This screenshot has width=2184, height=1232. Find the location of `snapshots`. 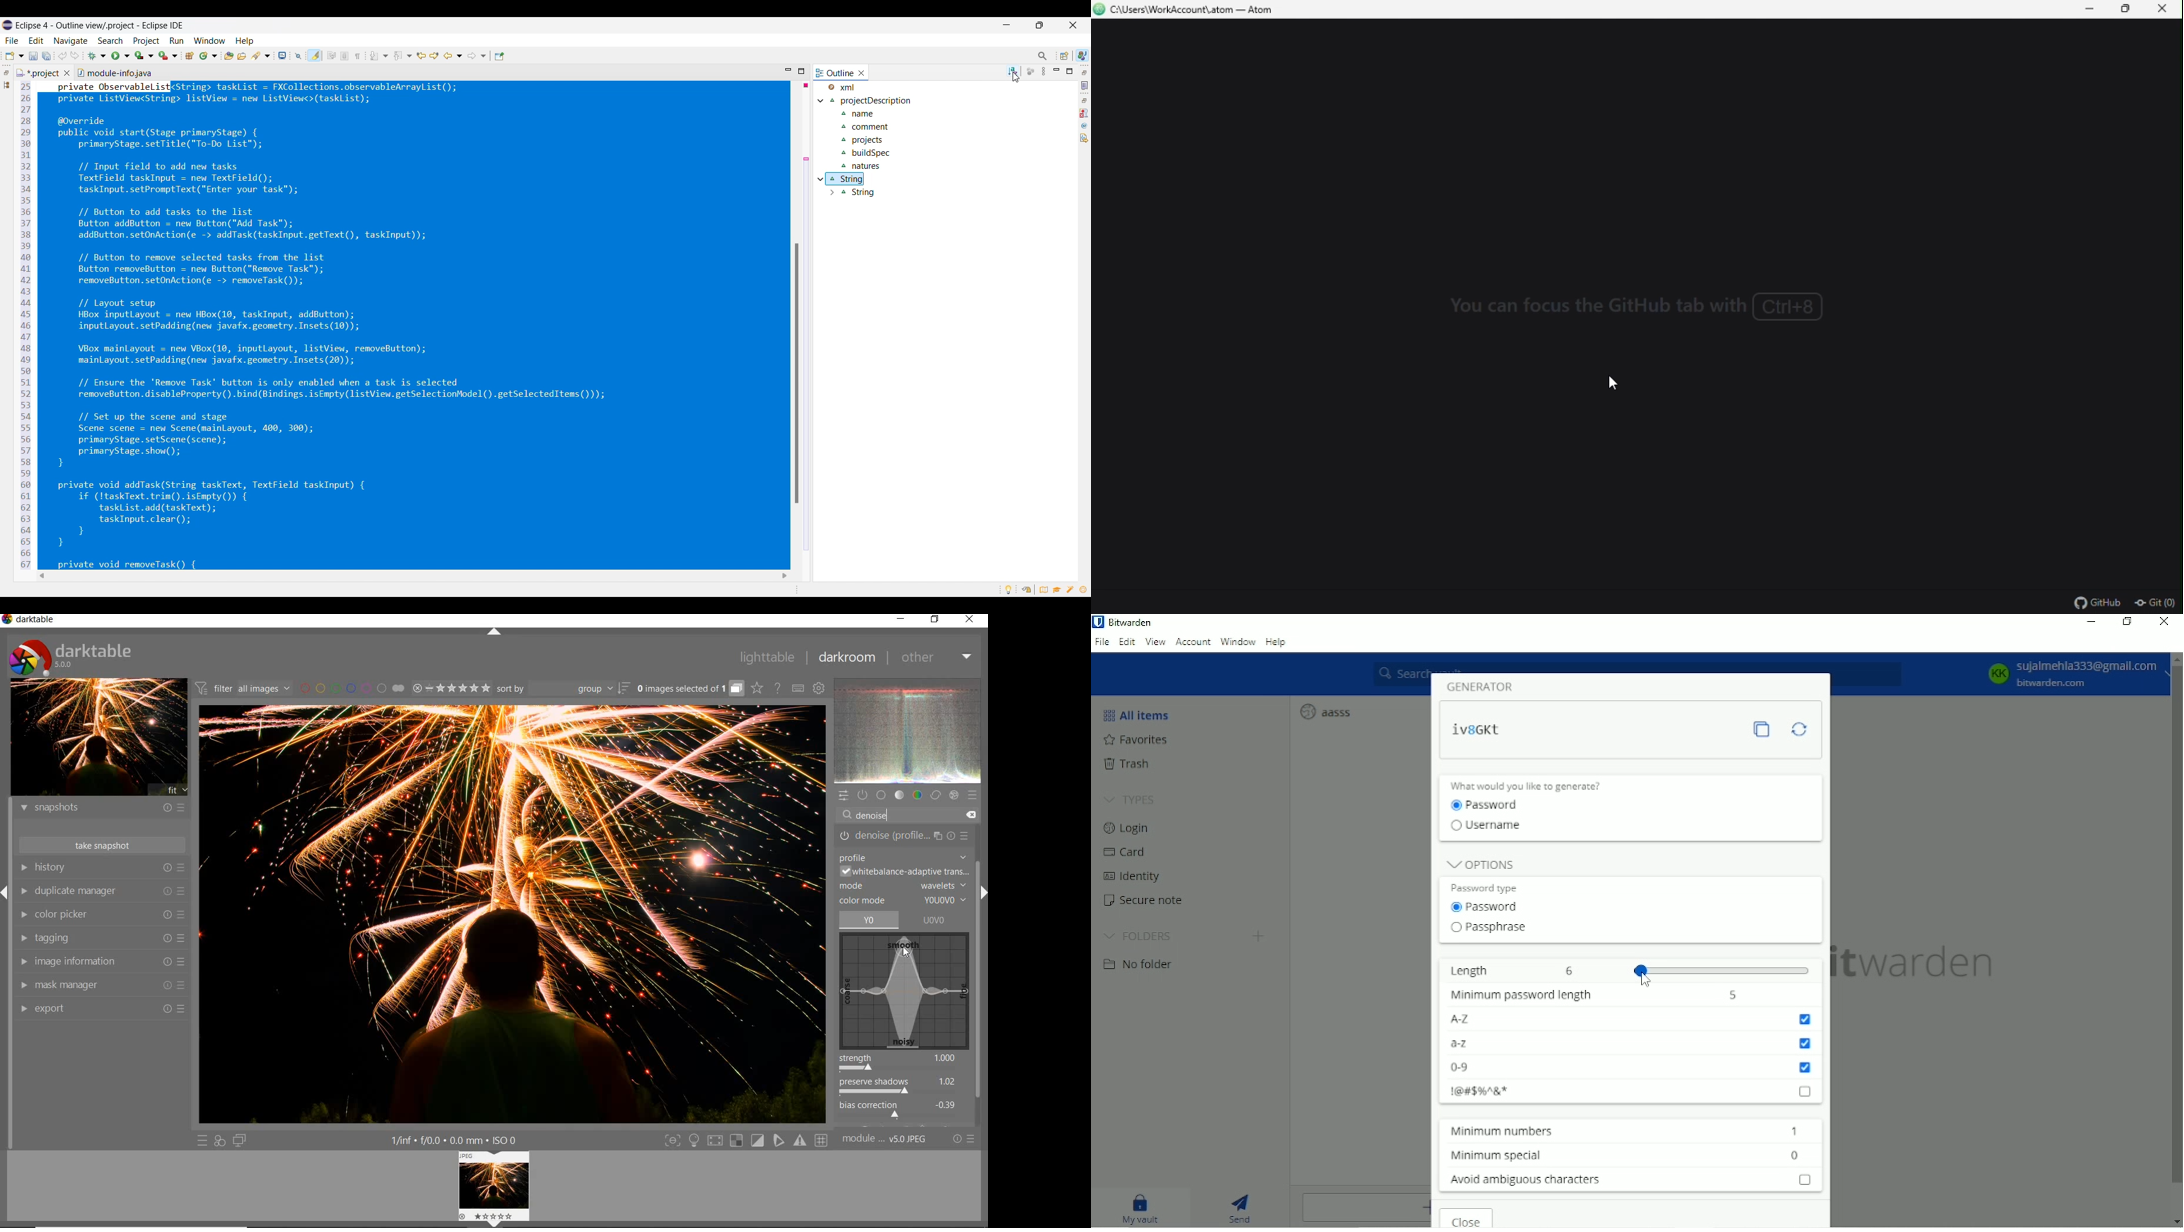

snapshots is located at coordinates (101, 808).